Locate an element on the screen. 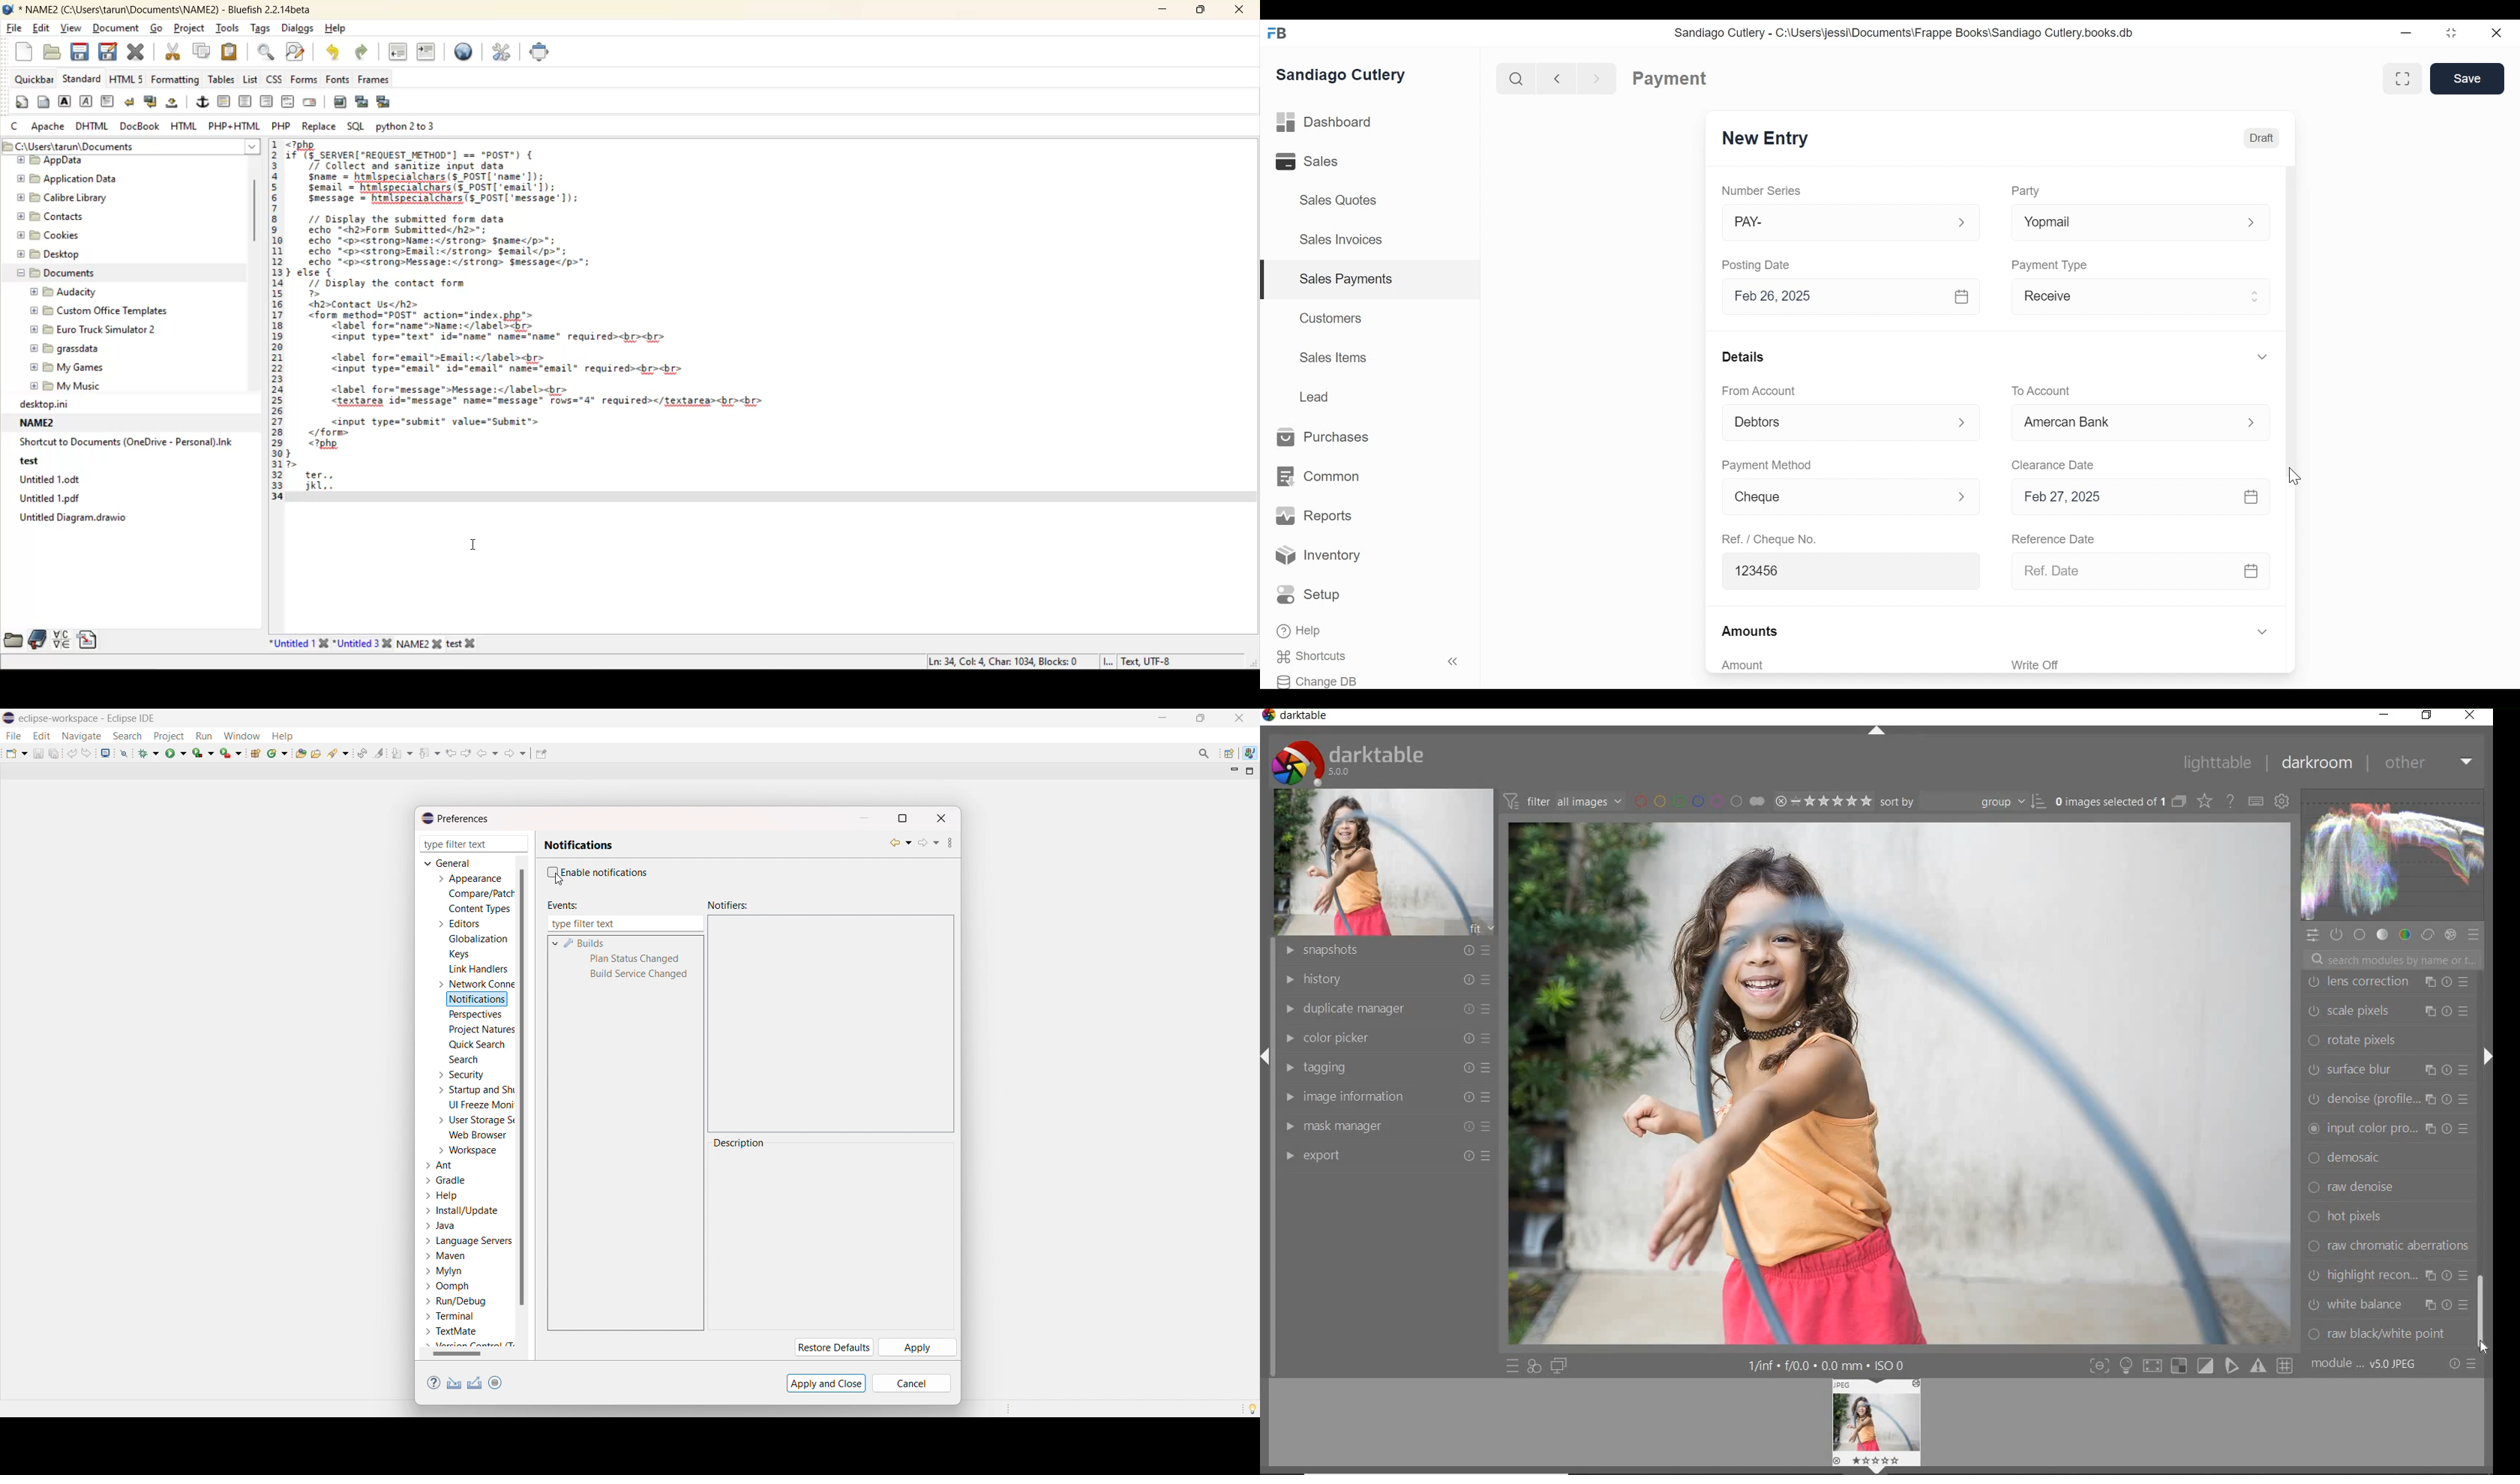 The image size is (2520, 1484). tags is located at coordinates (261, 26).